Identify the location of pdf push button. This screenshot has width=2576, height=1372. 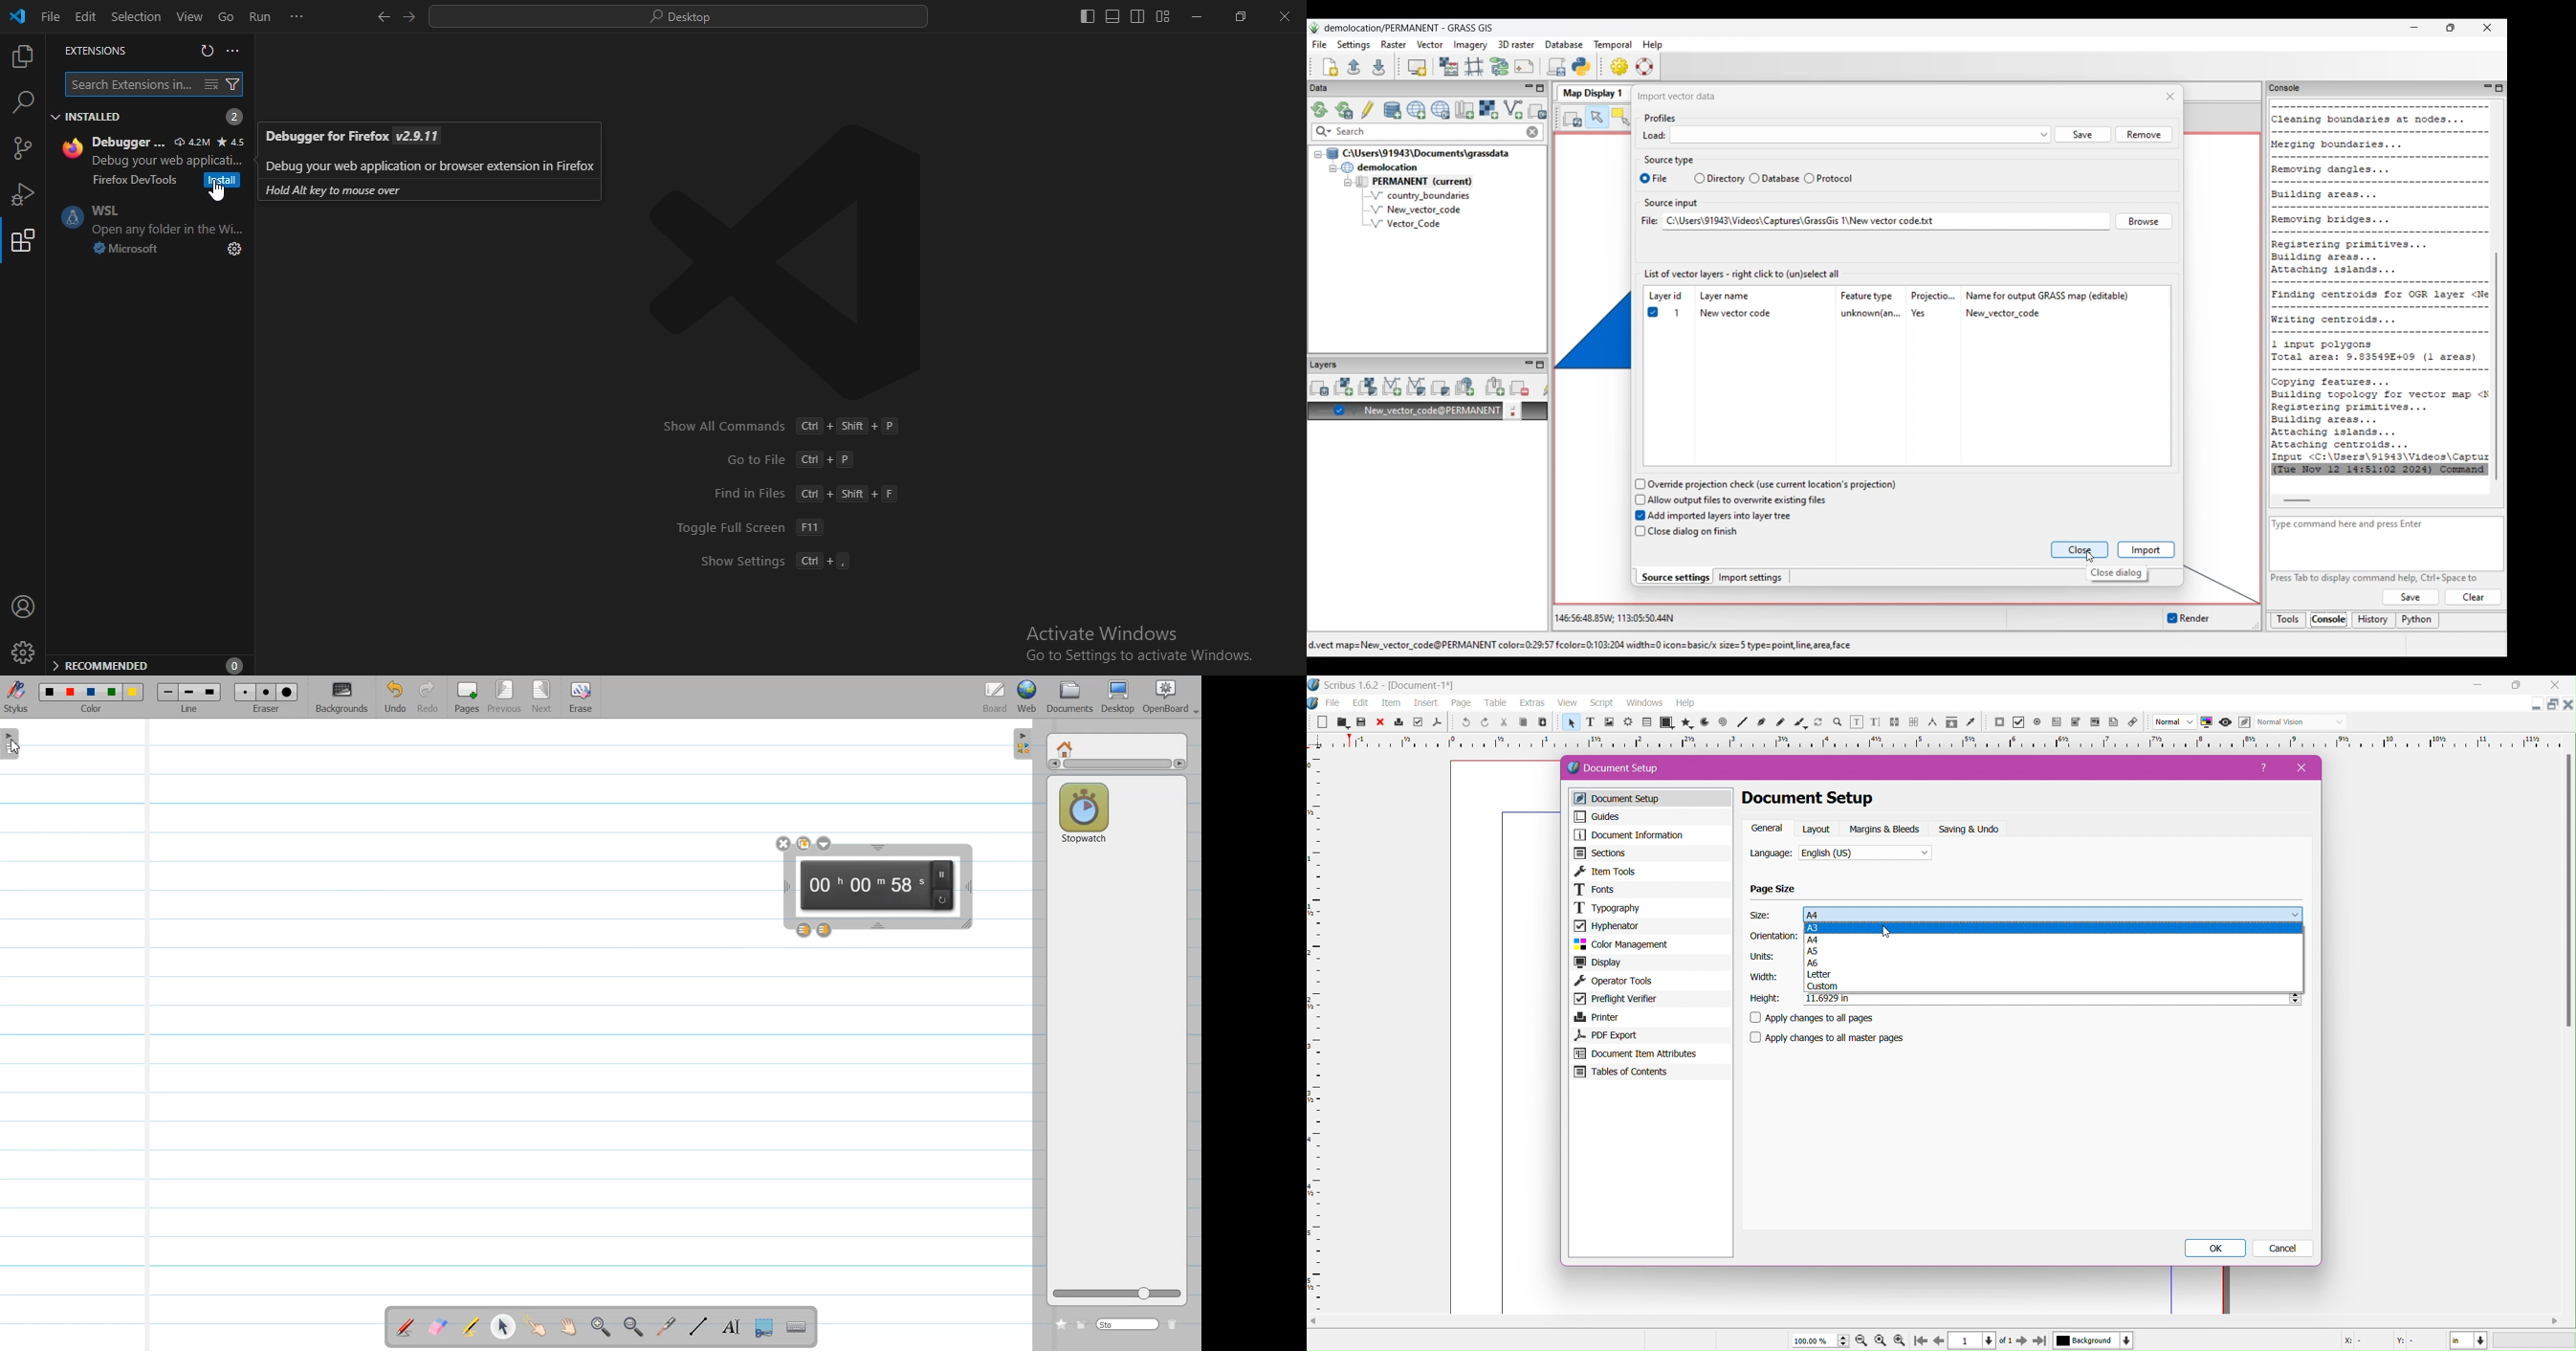
(1999, 723).